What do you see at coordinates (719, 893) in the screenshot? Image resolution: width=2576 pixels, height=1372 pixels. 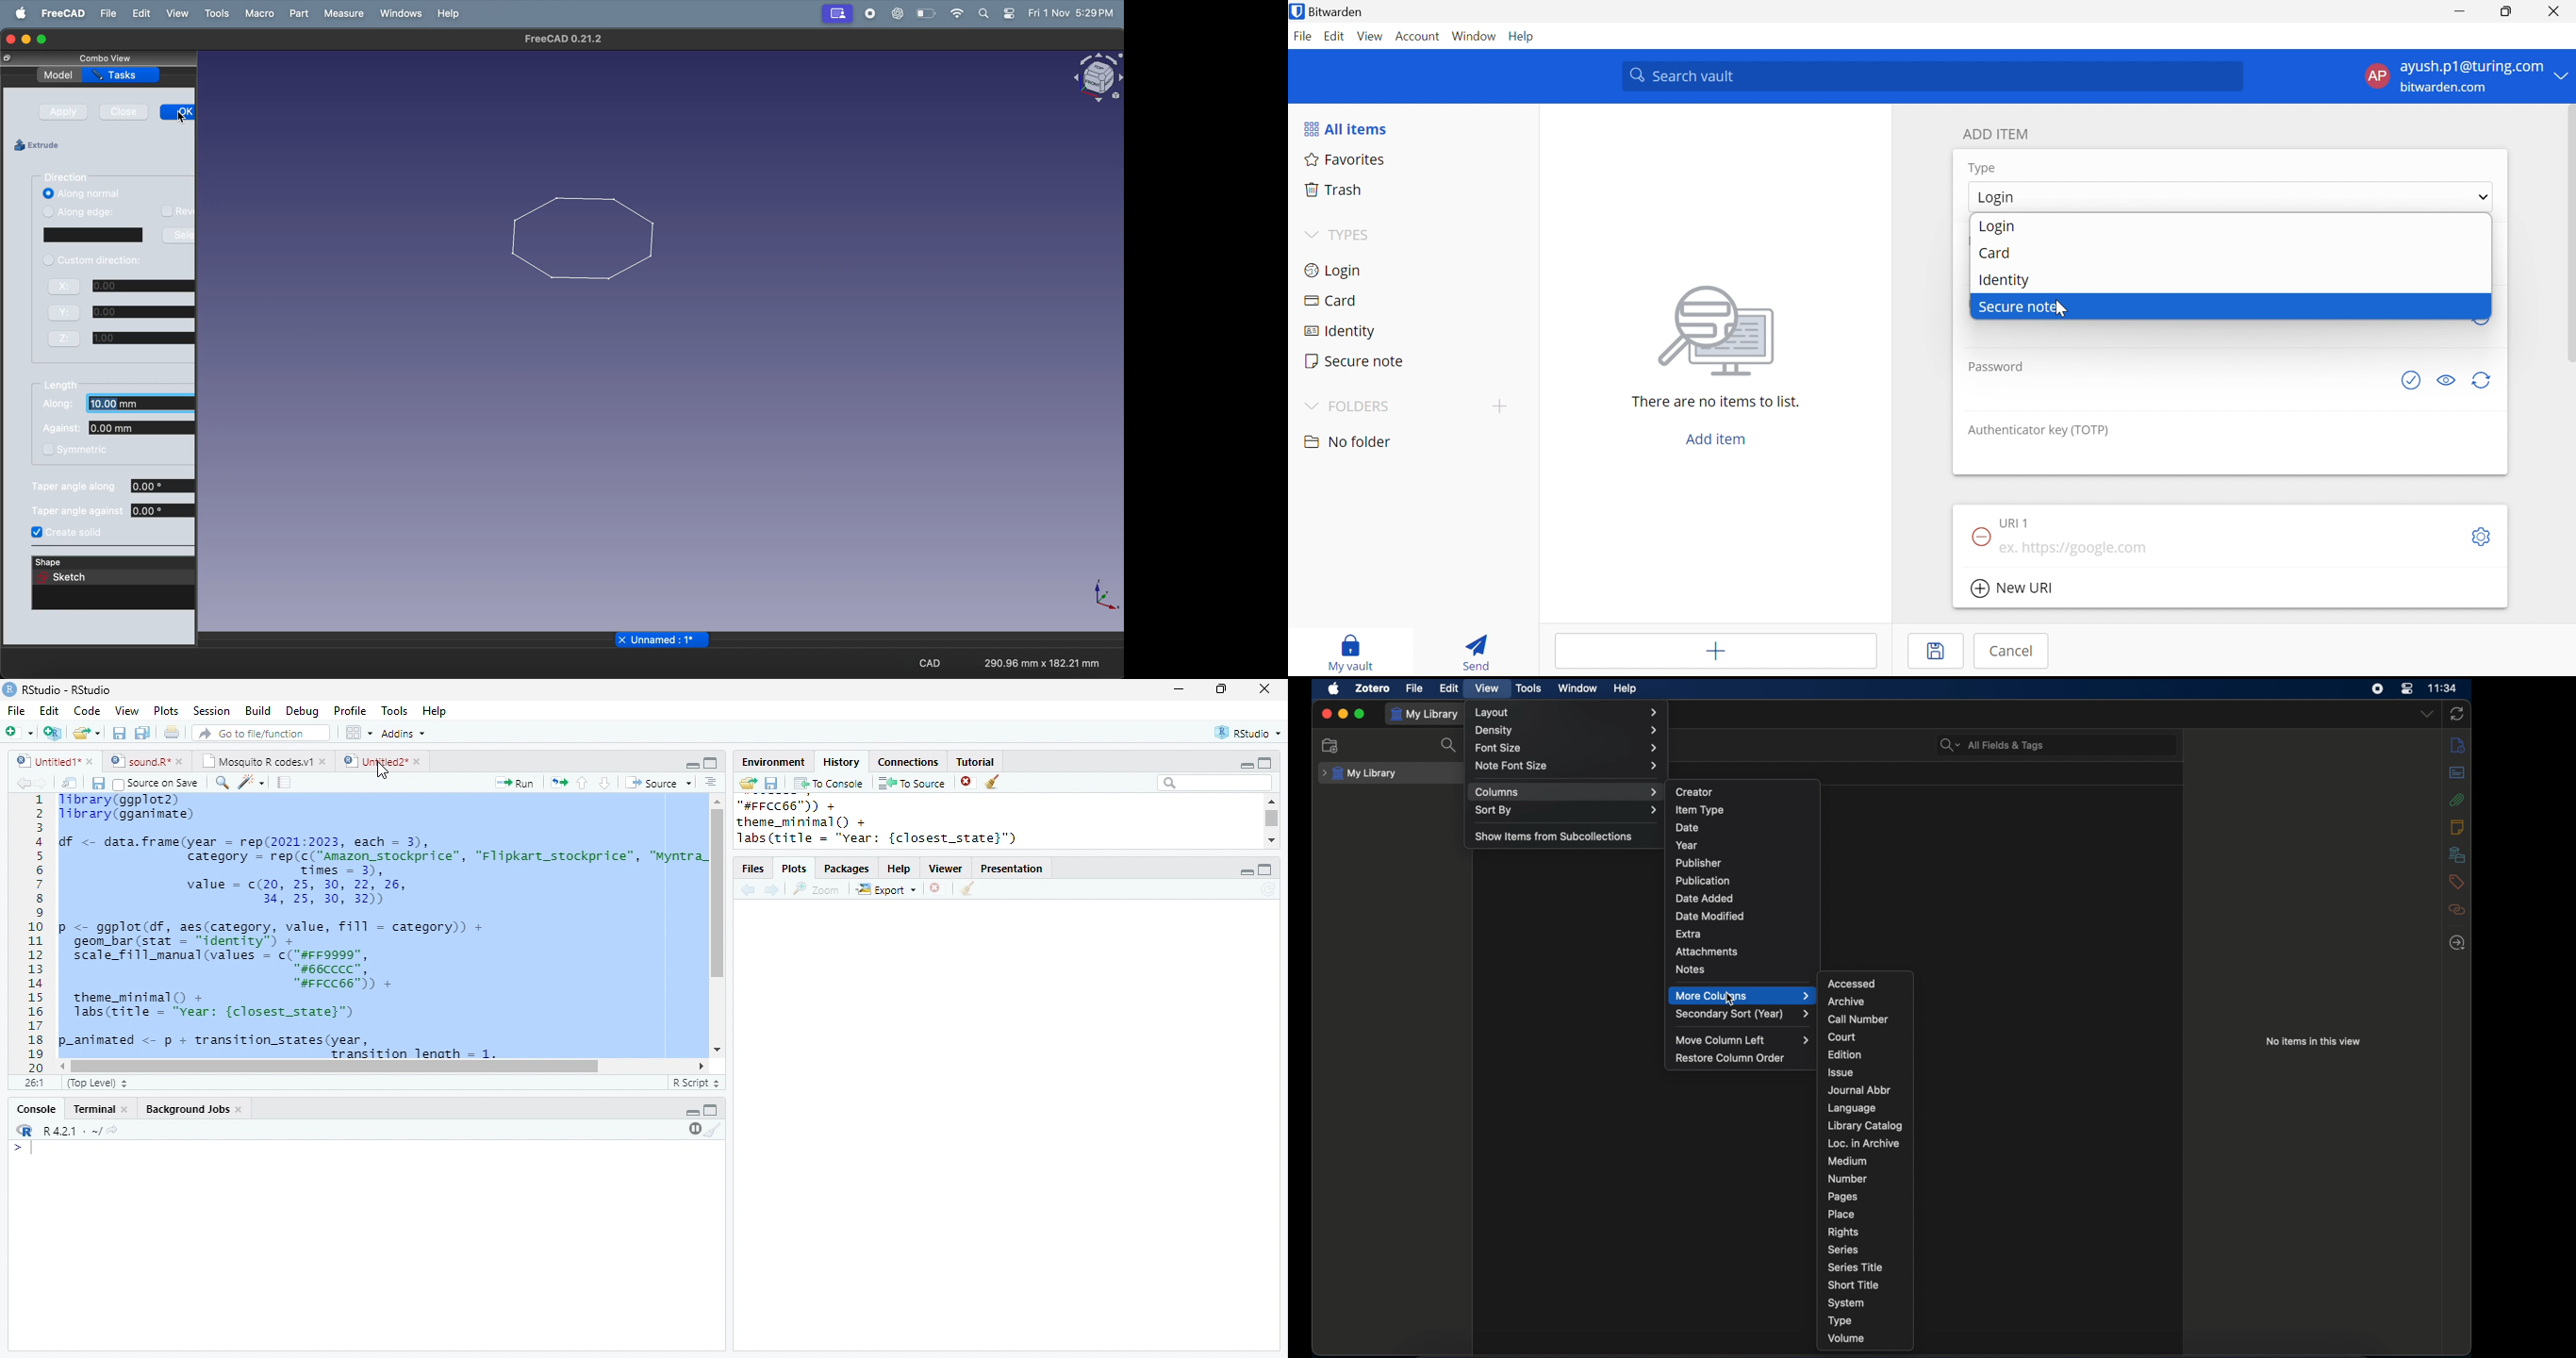 I see `scroll bar` at bounding box center [719, 893].